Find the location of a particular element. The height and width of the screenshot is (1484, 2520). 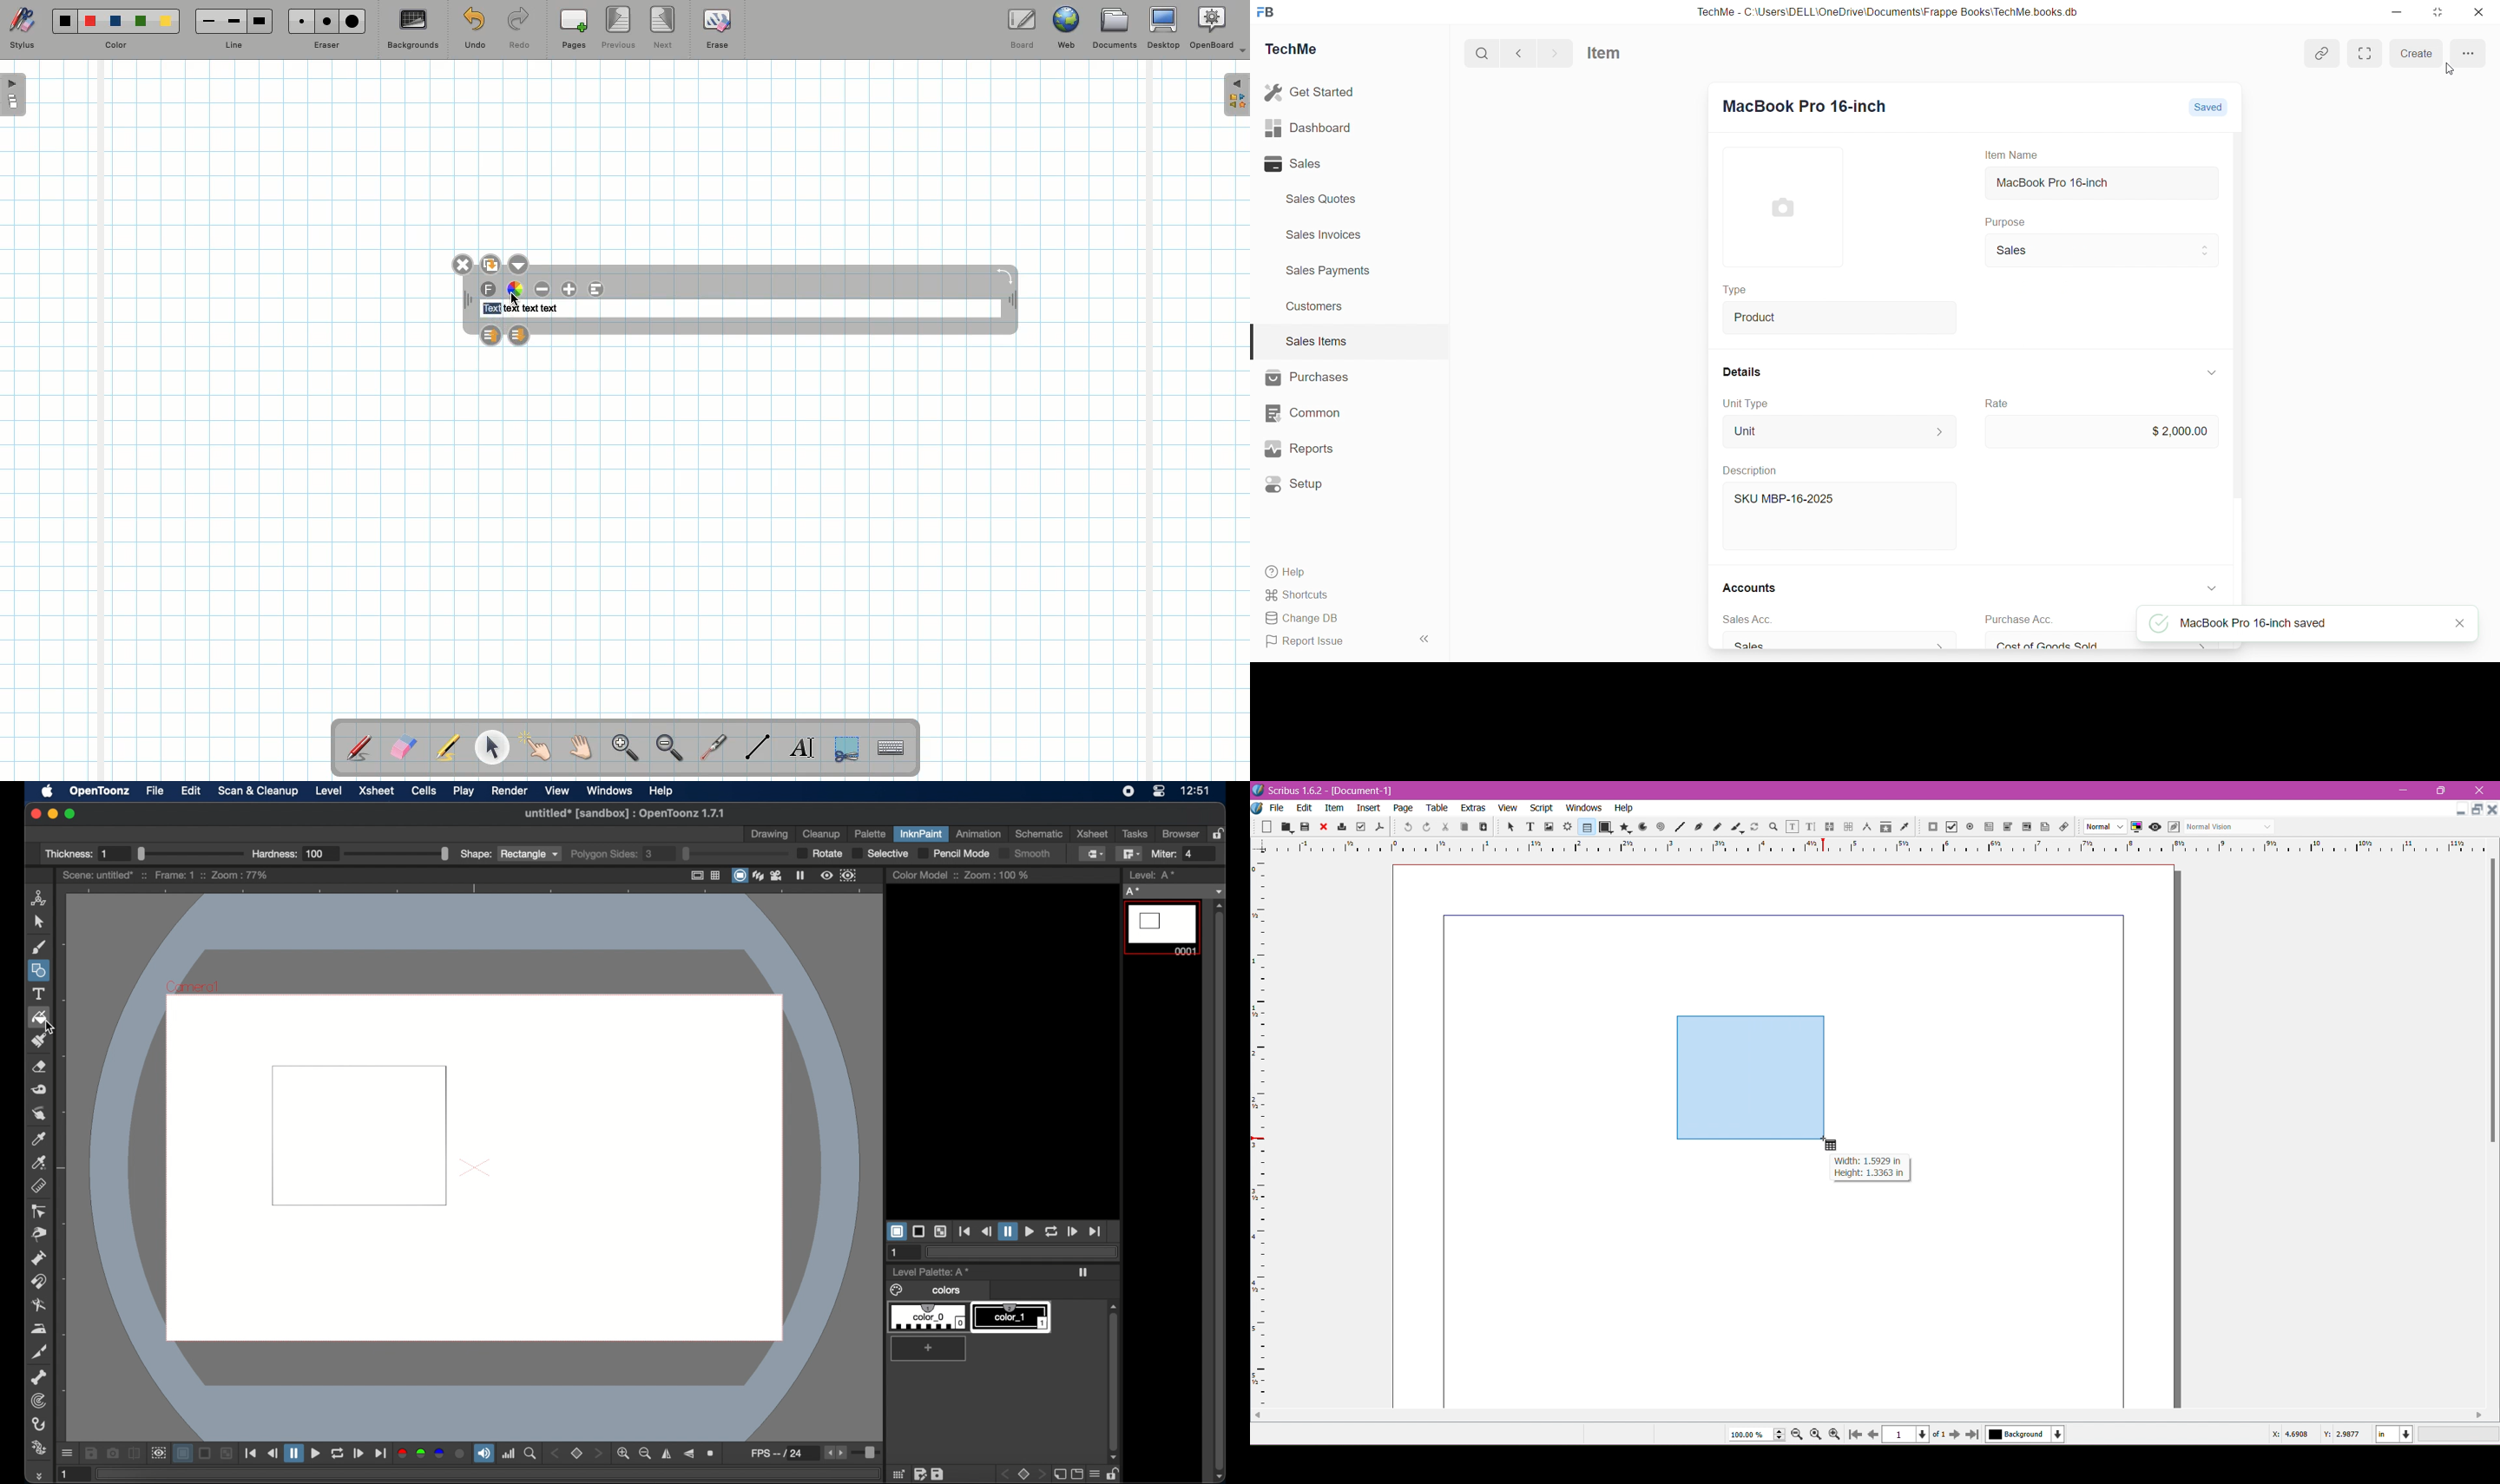

shapes is located at coordinates (40, 971).